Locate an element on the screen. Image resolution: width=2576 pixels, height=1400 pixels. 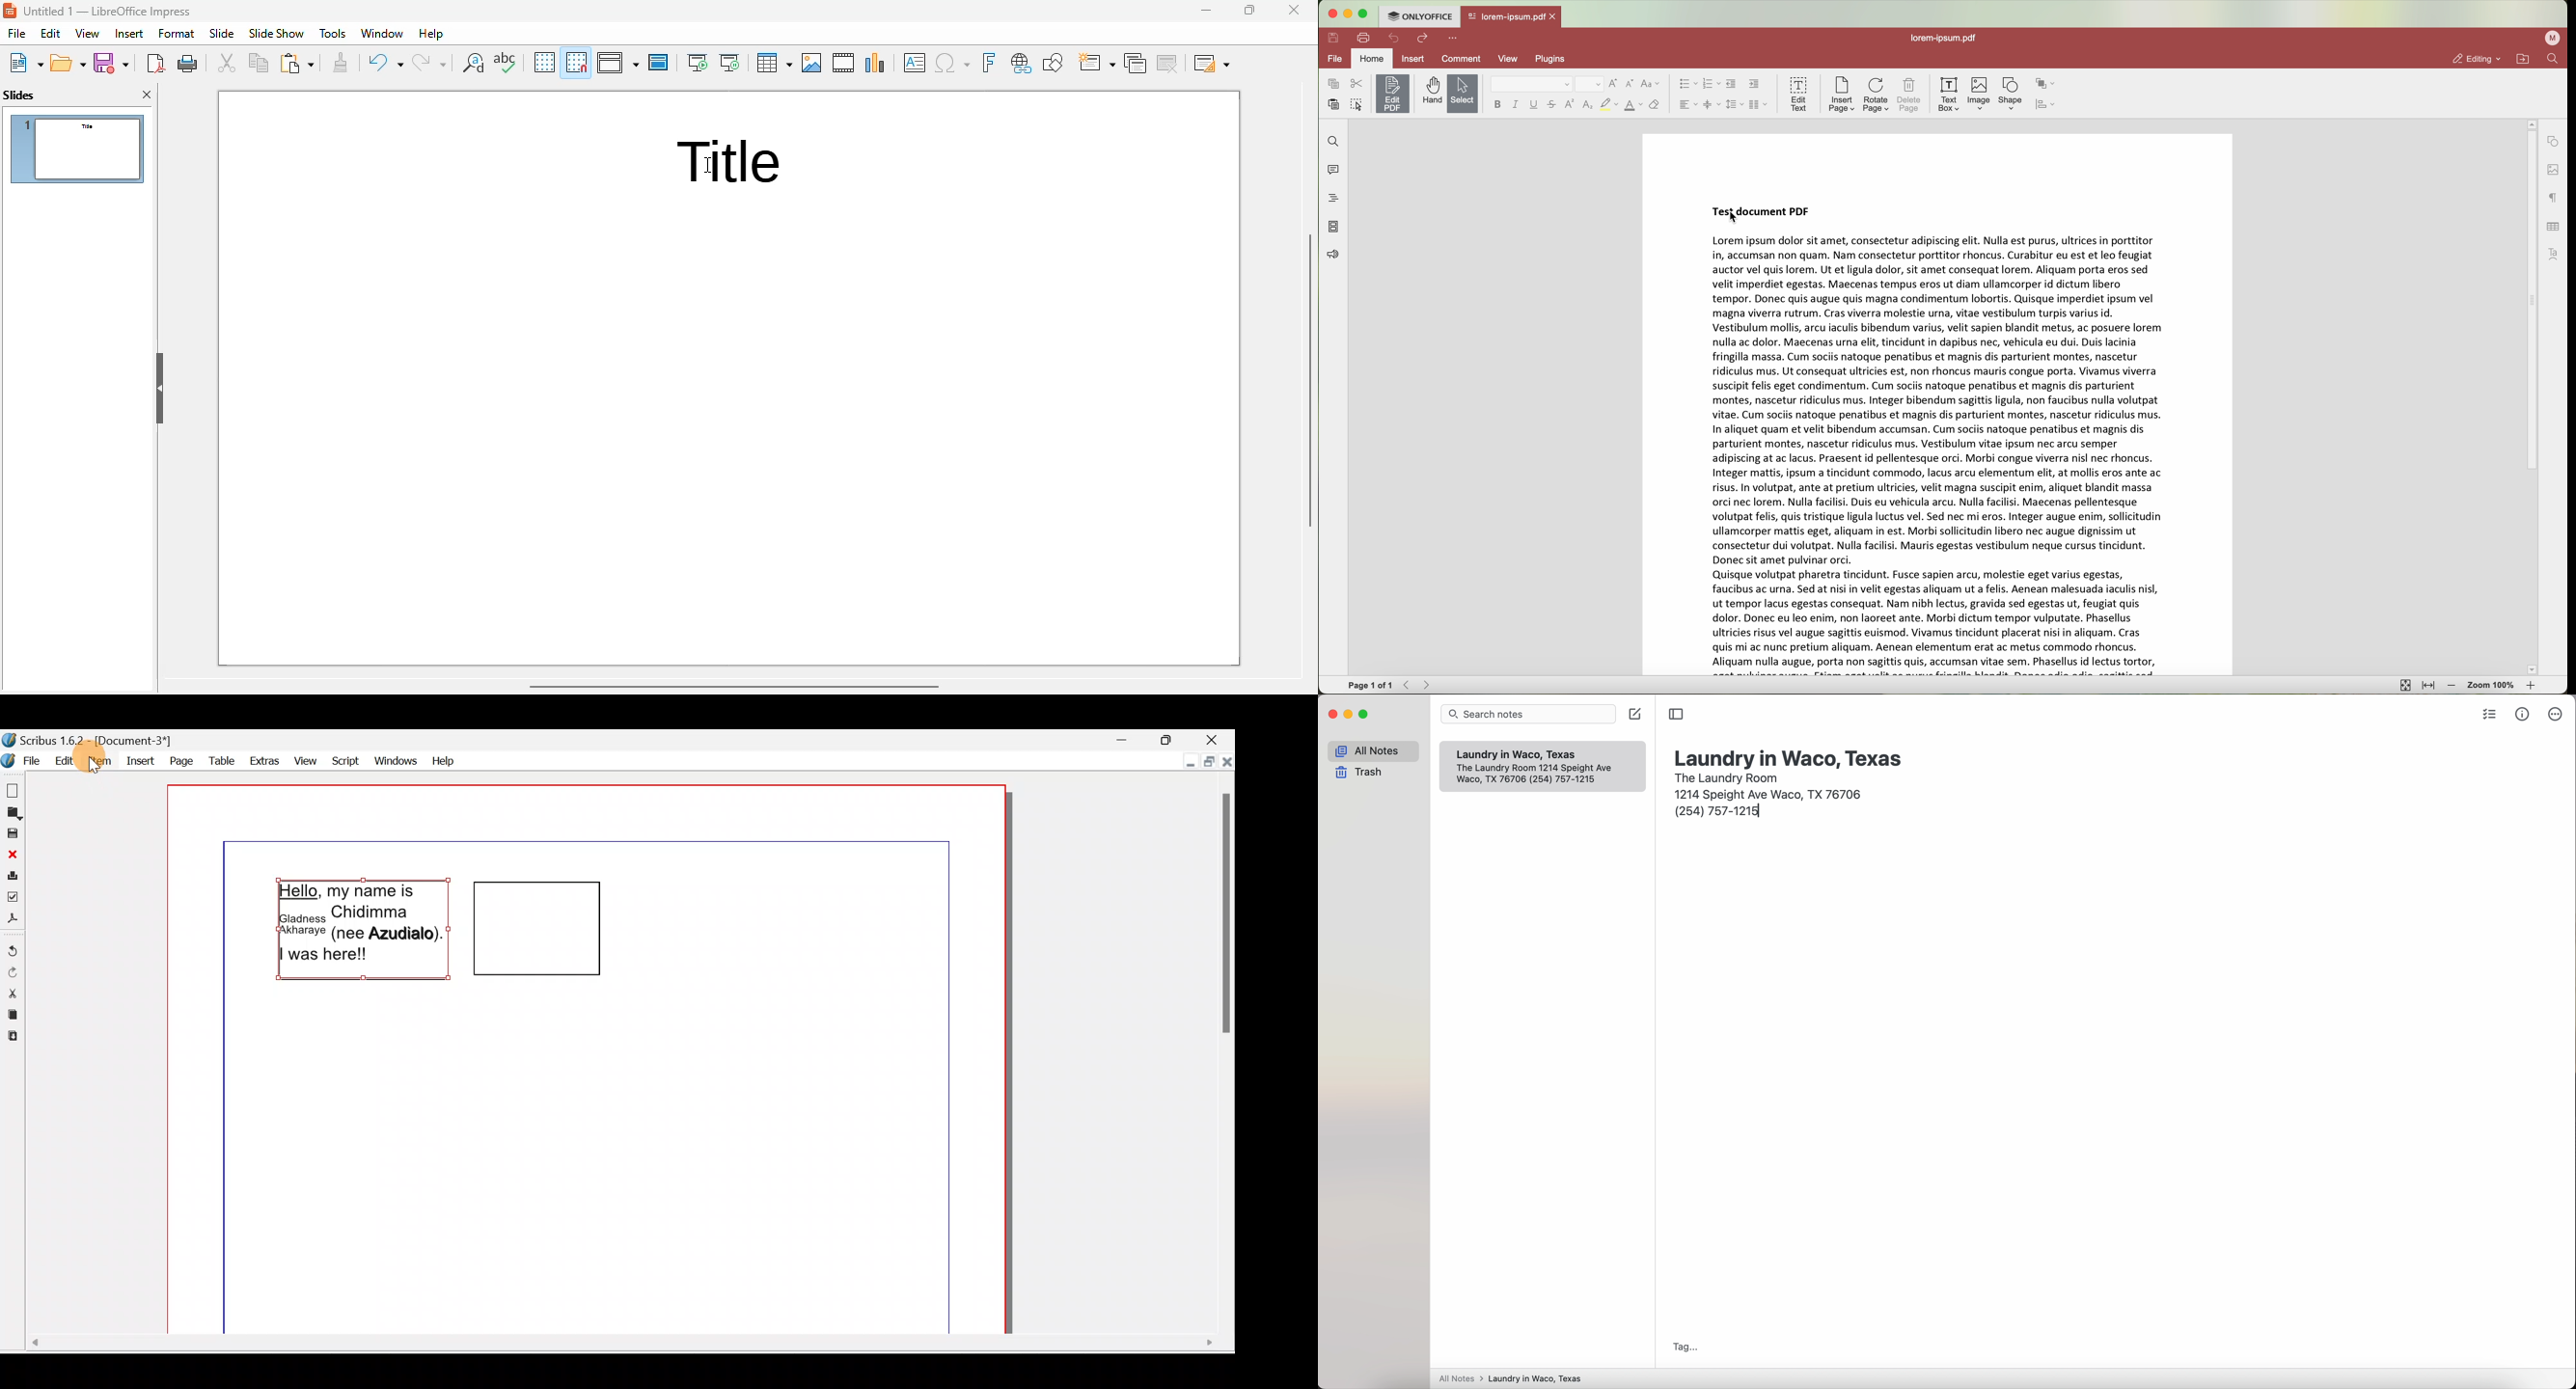
Close is located at coordinates (1227, 759).